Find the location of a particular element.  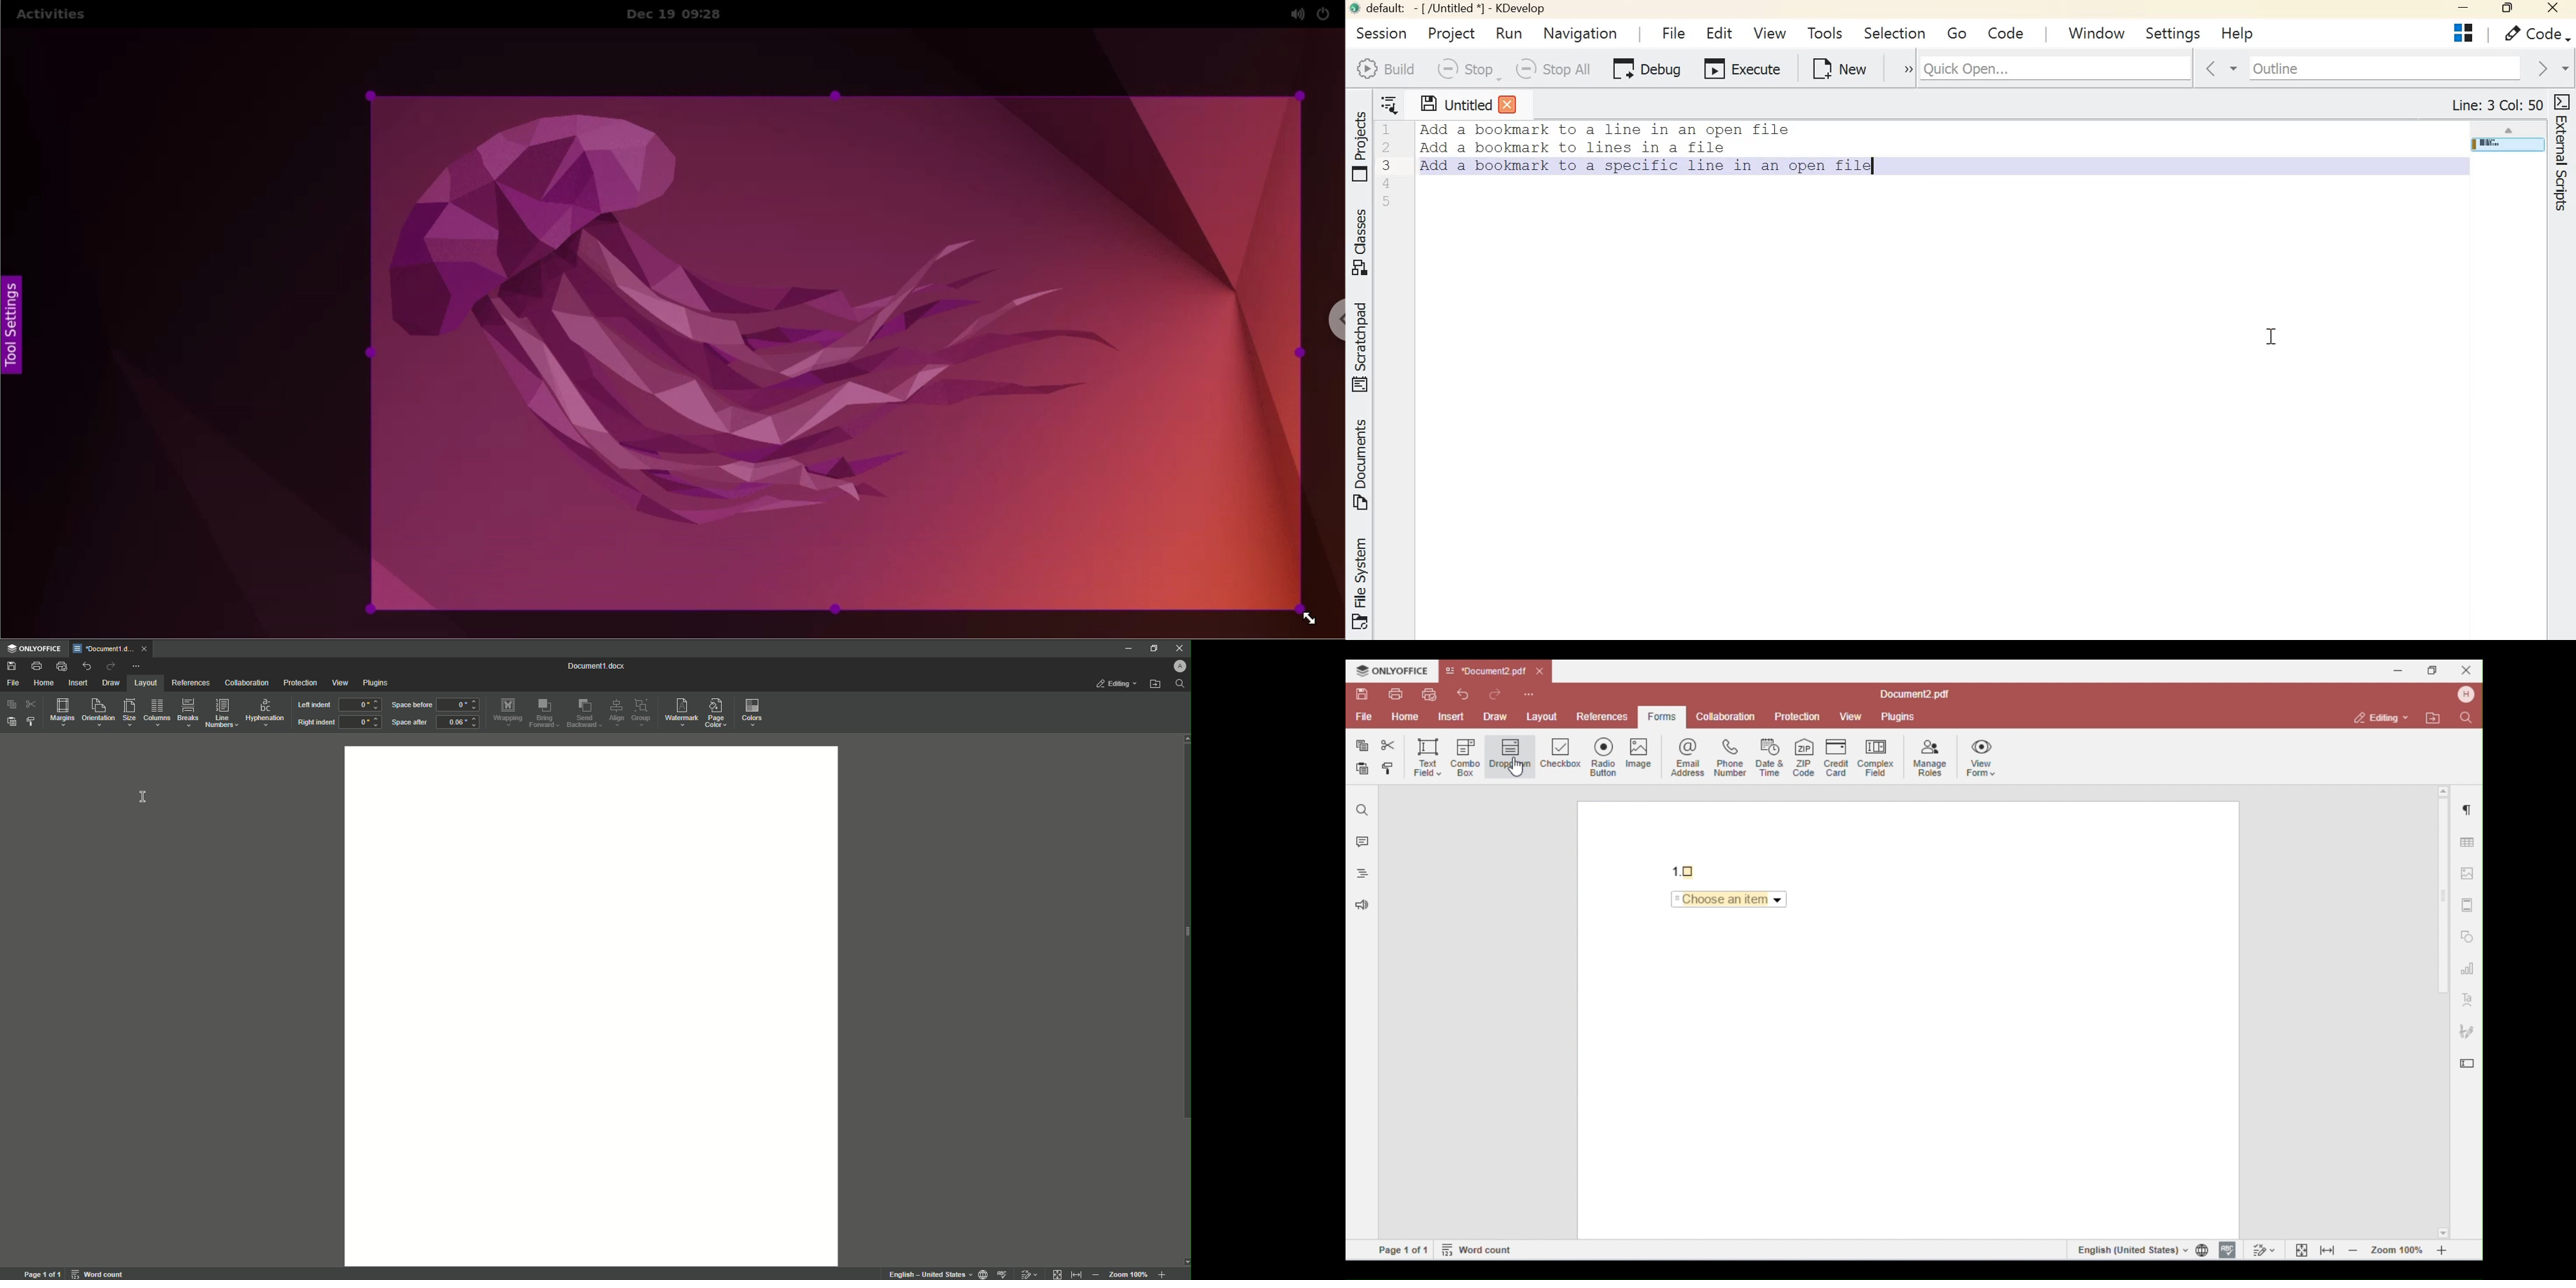

Zoom In is located at coordinates (1161, 1273).